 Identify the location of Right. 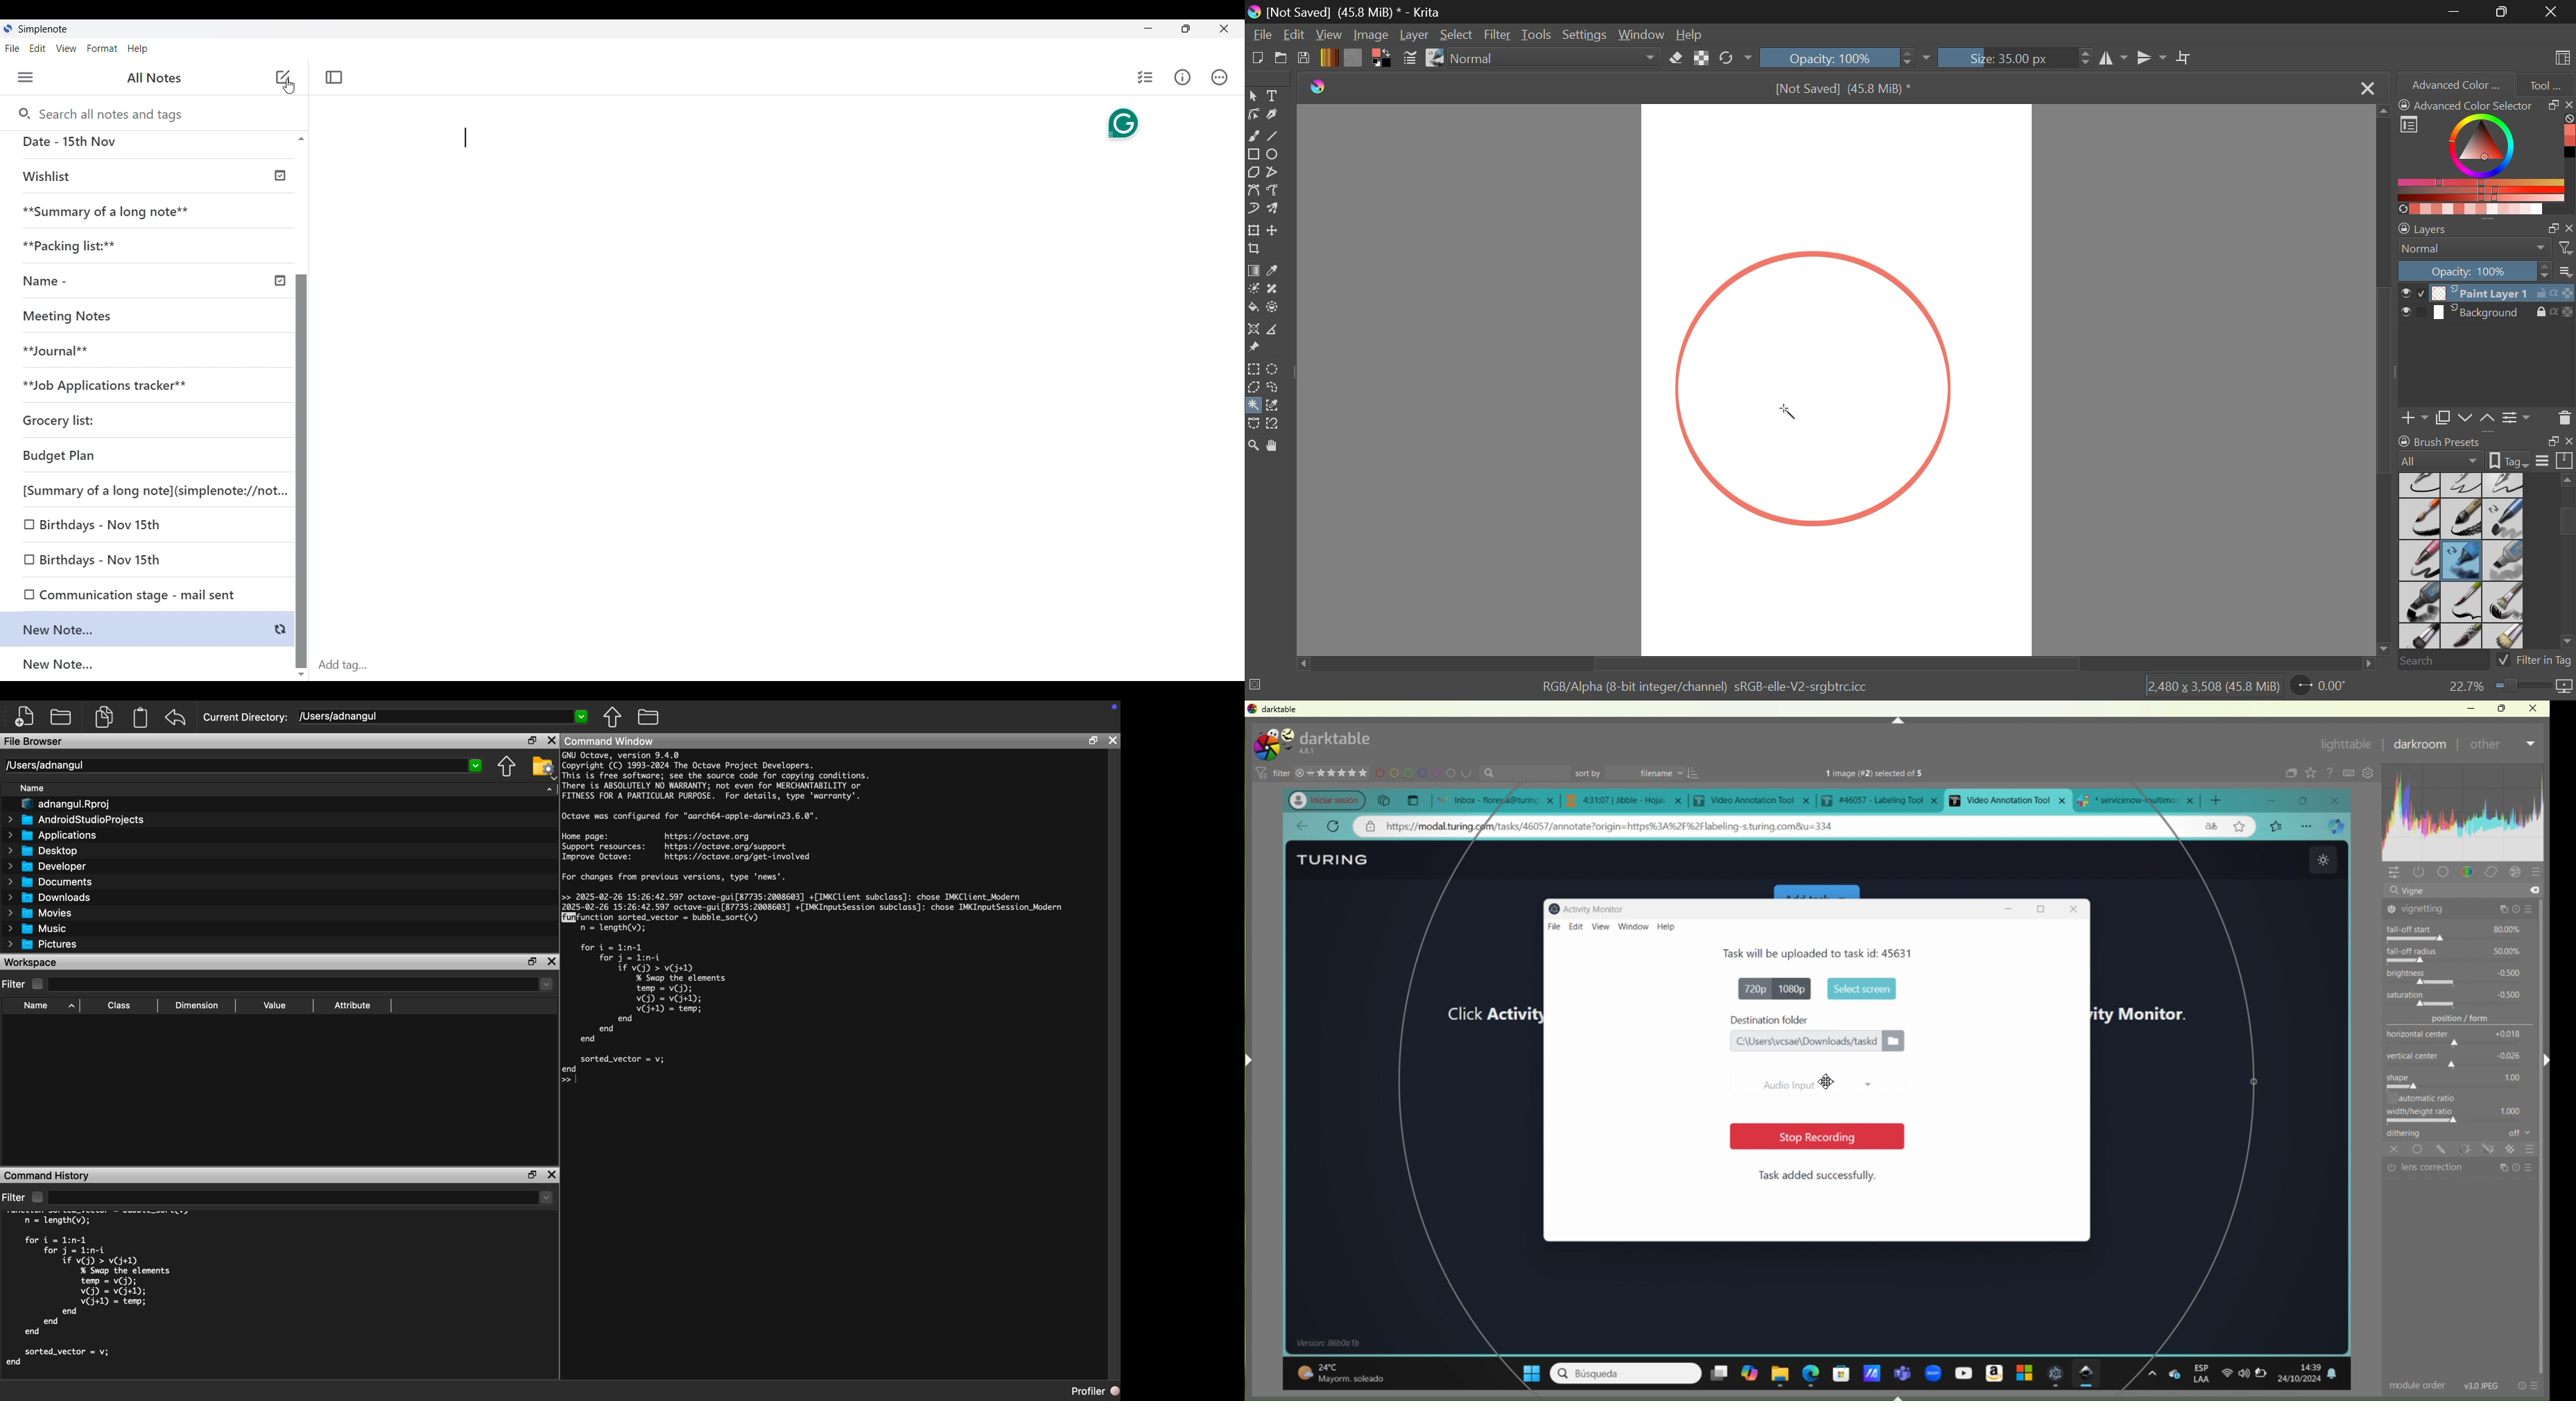
(2542, 1059).